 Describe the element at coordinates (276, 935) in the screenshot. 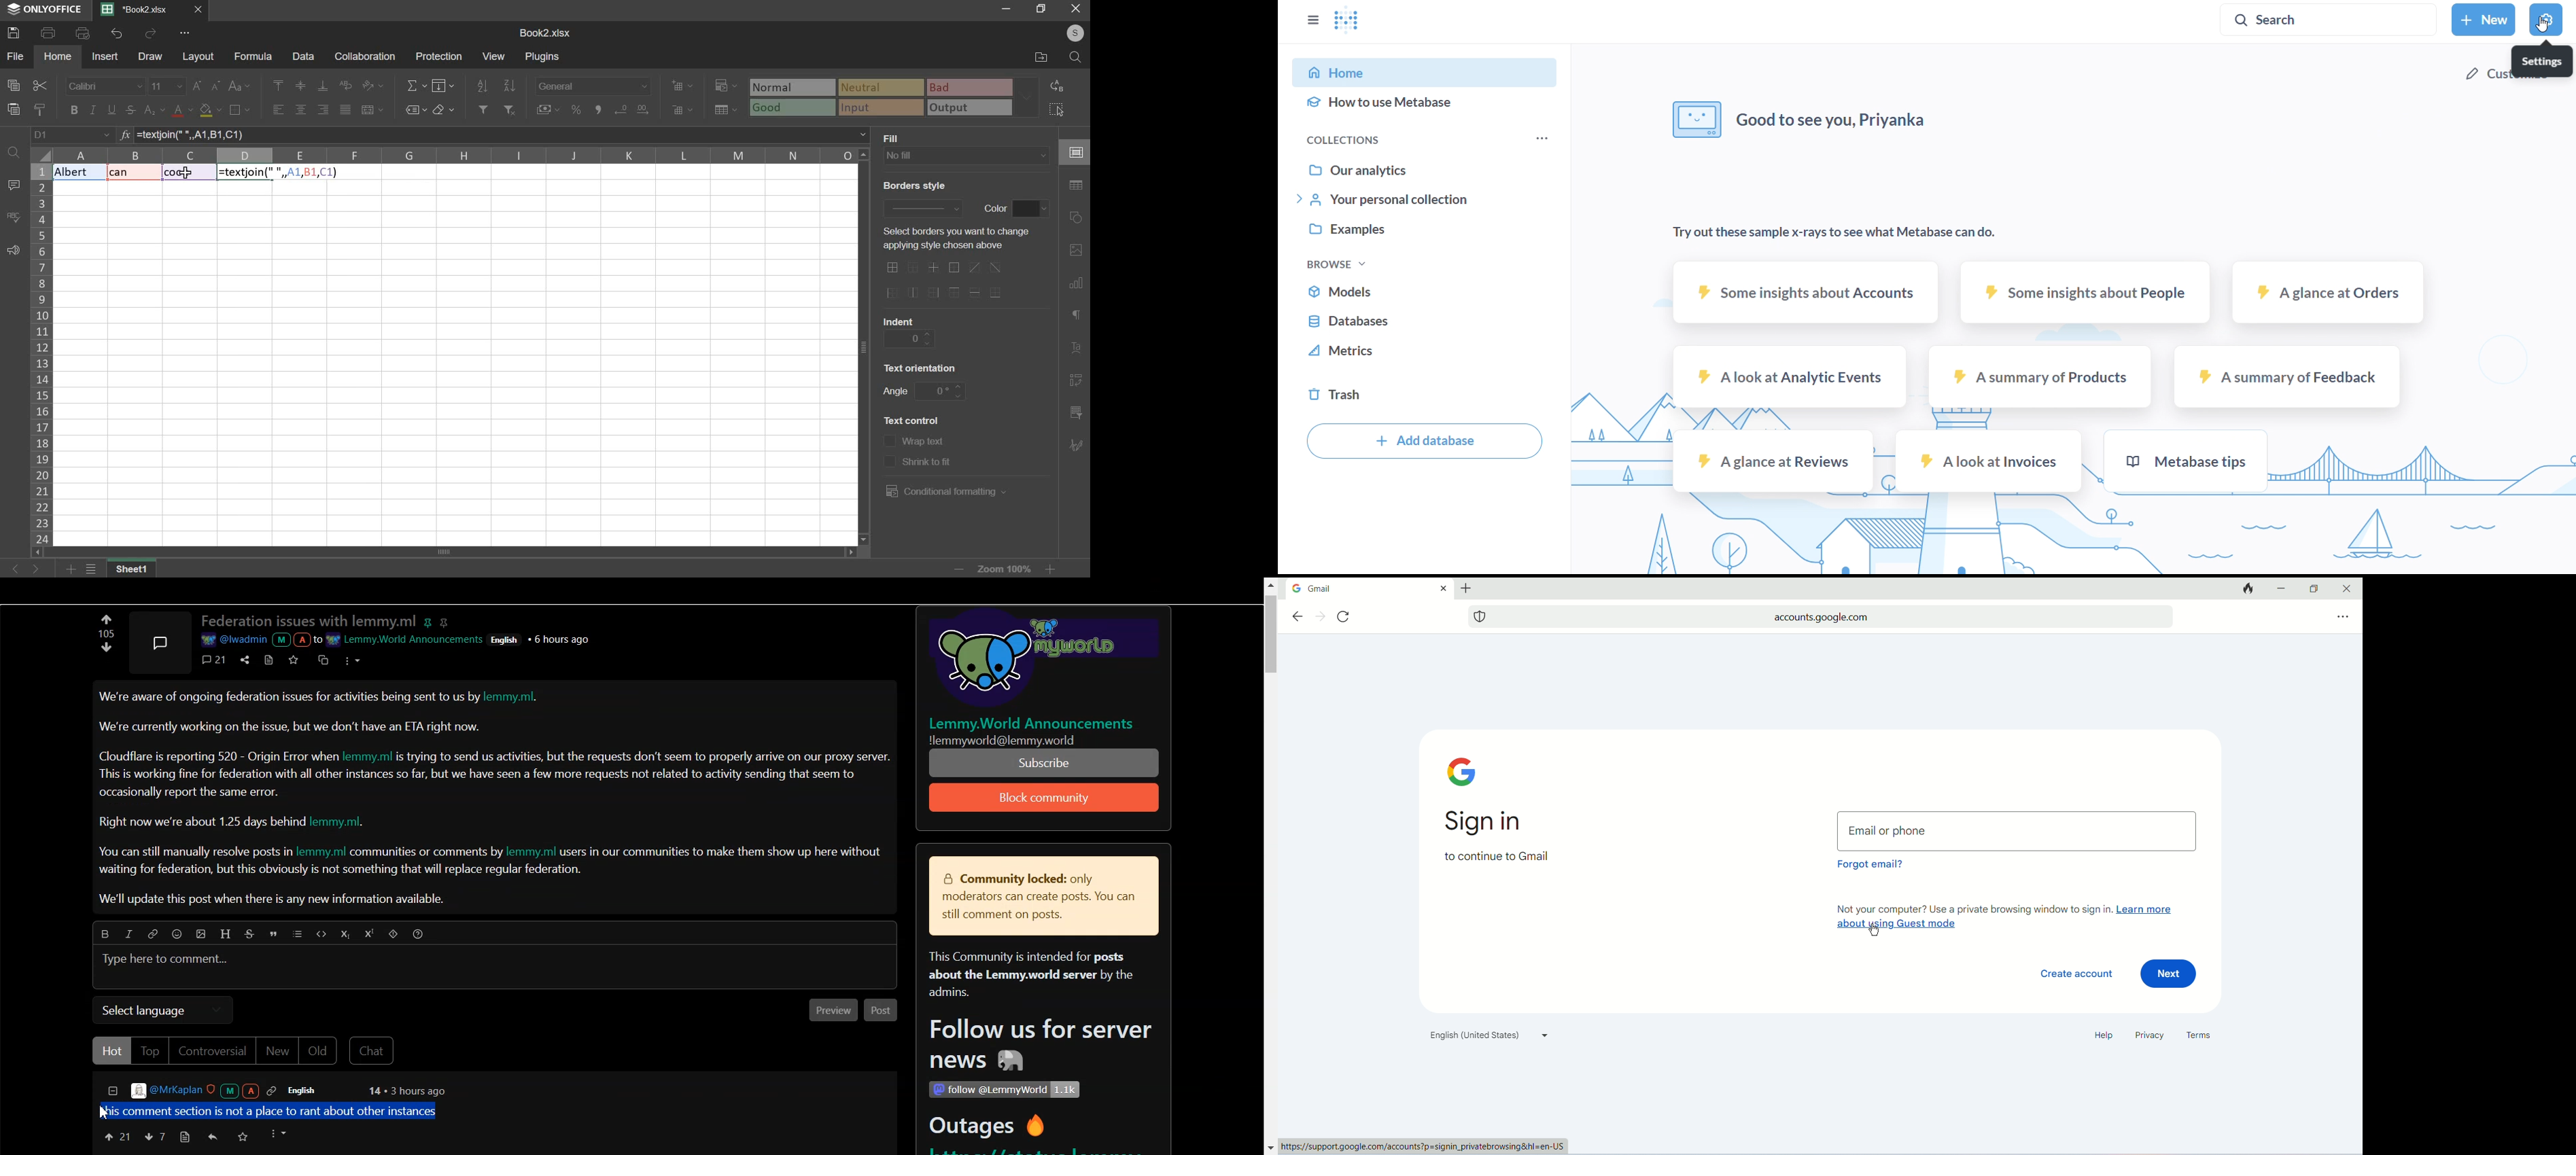

I see `Quote` at that location.